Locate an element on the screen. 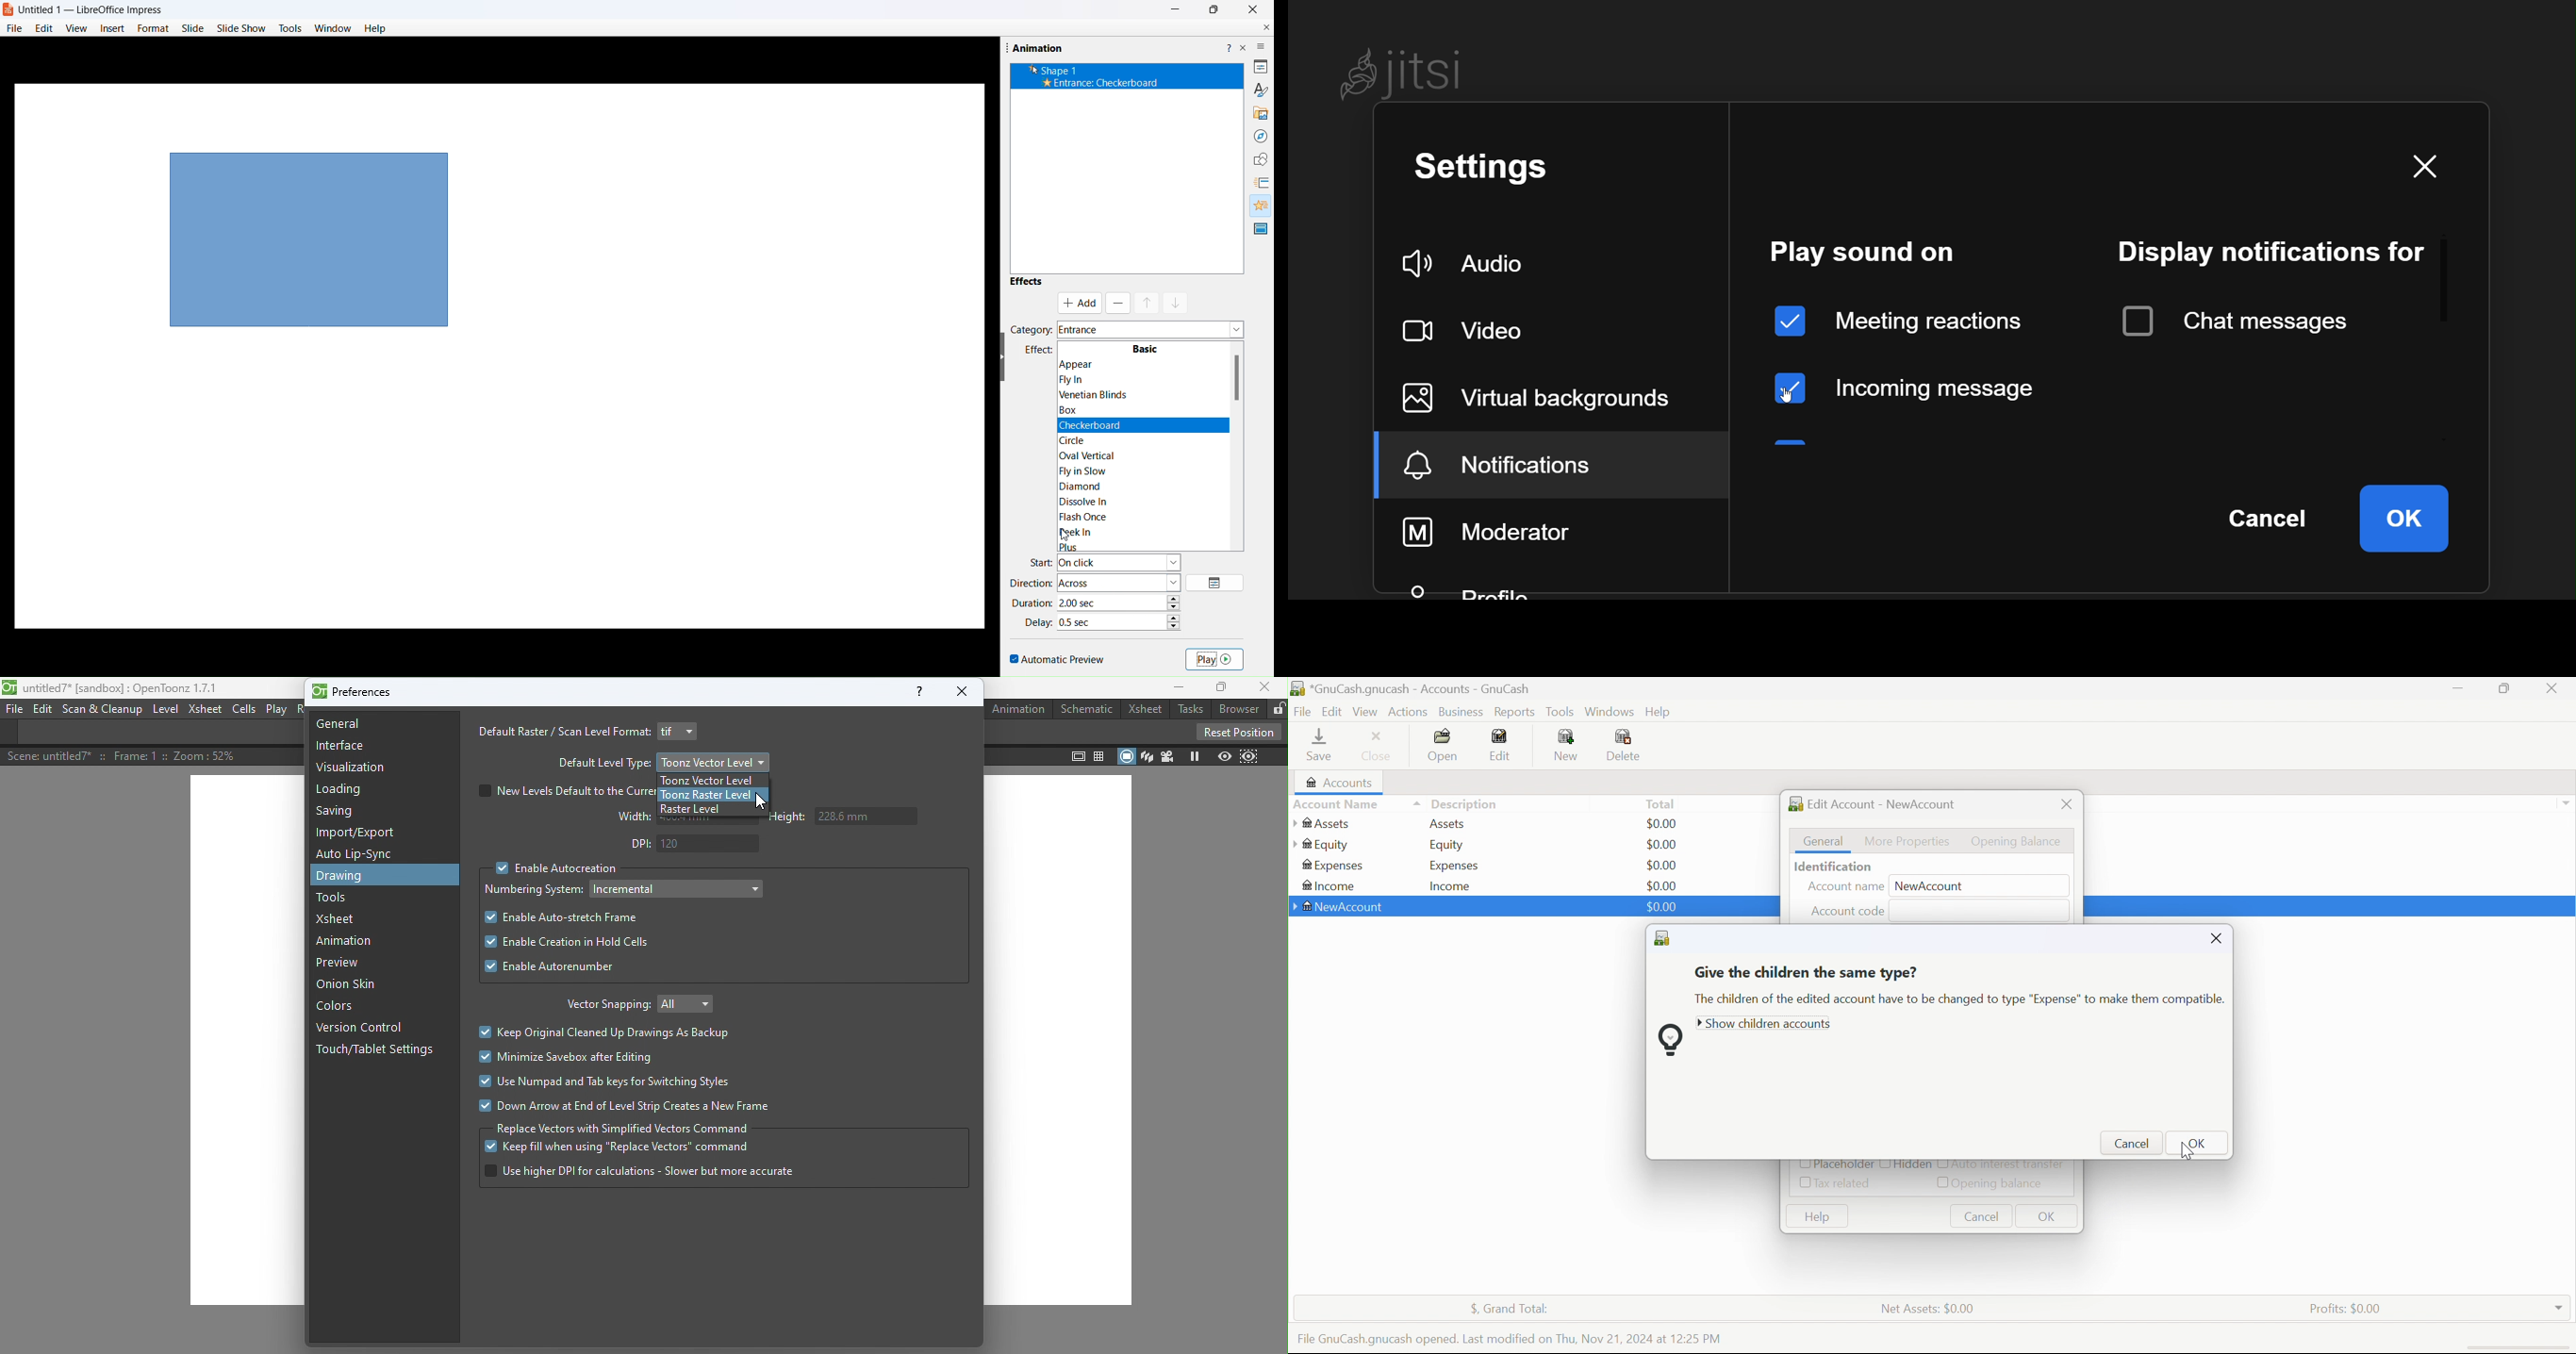 This screenshot has height=1372, width=2576. Reports is located at coordinates (1514, 713).